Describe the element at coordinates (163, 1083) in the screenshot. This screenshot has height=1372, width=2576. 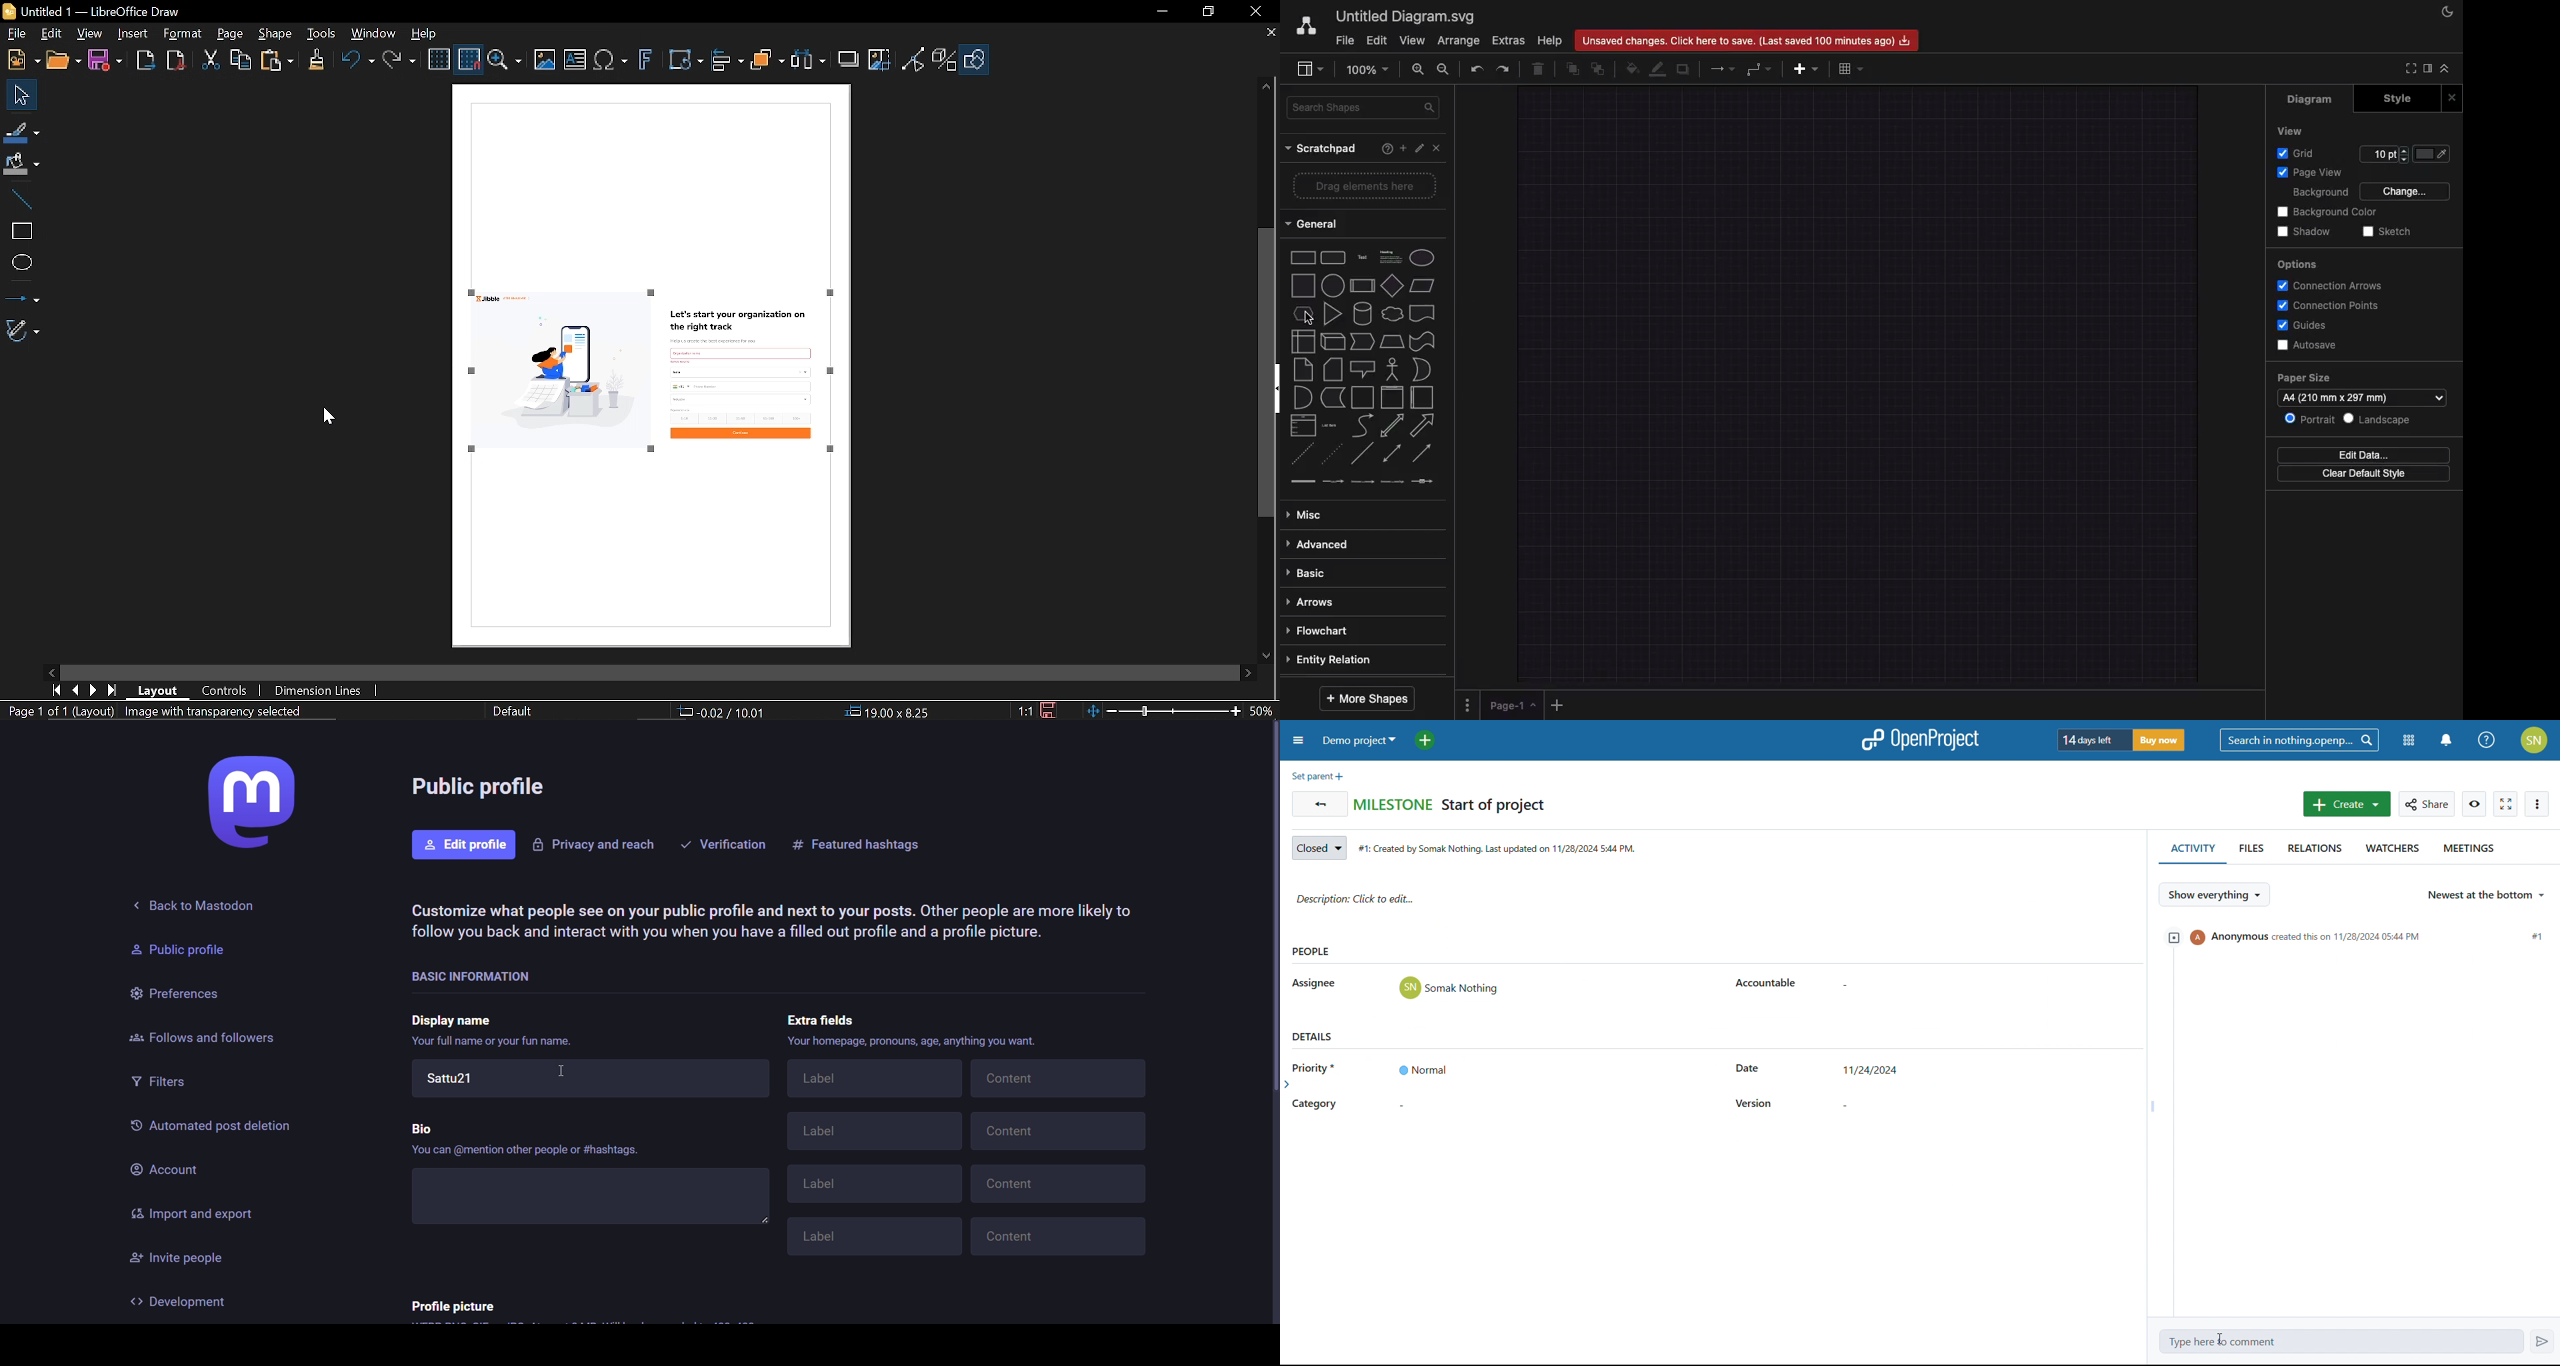
I see `filters` at that location.